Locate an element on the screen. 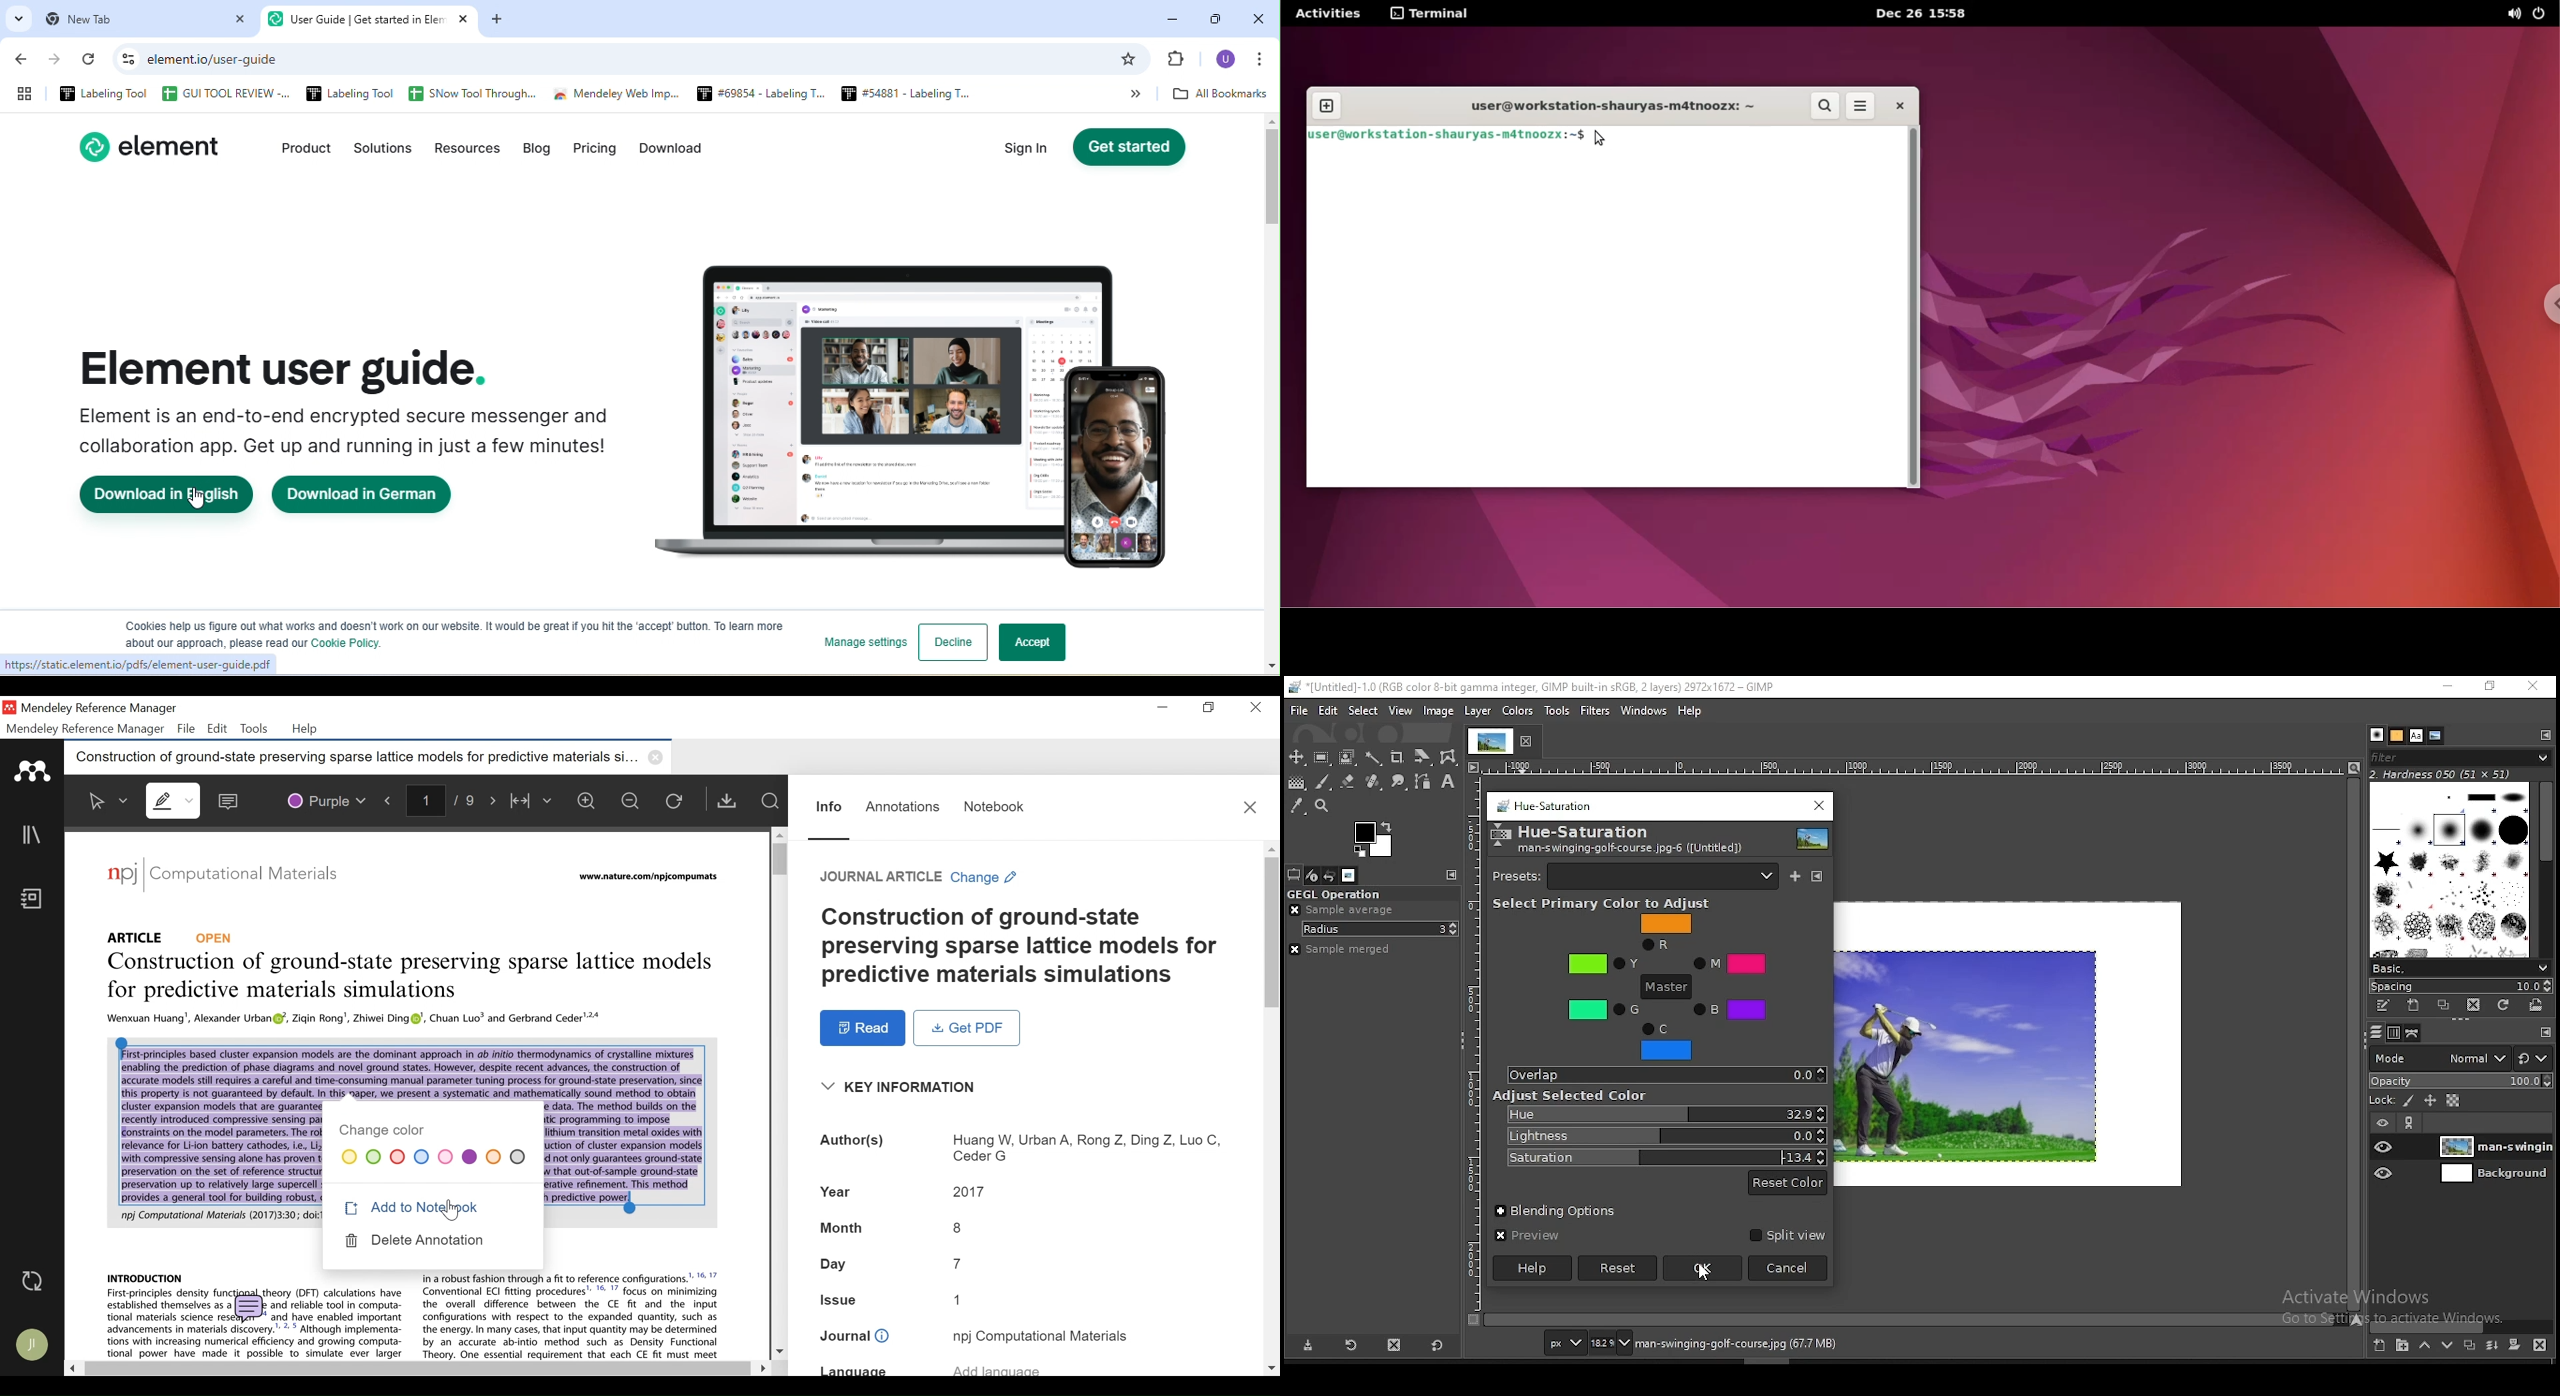 The height and width of the screenshot is (1400, 2576). Title is located at coordinates (1023, 947).